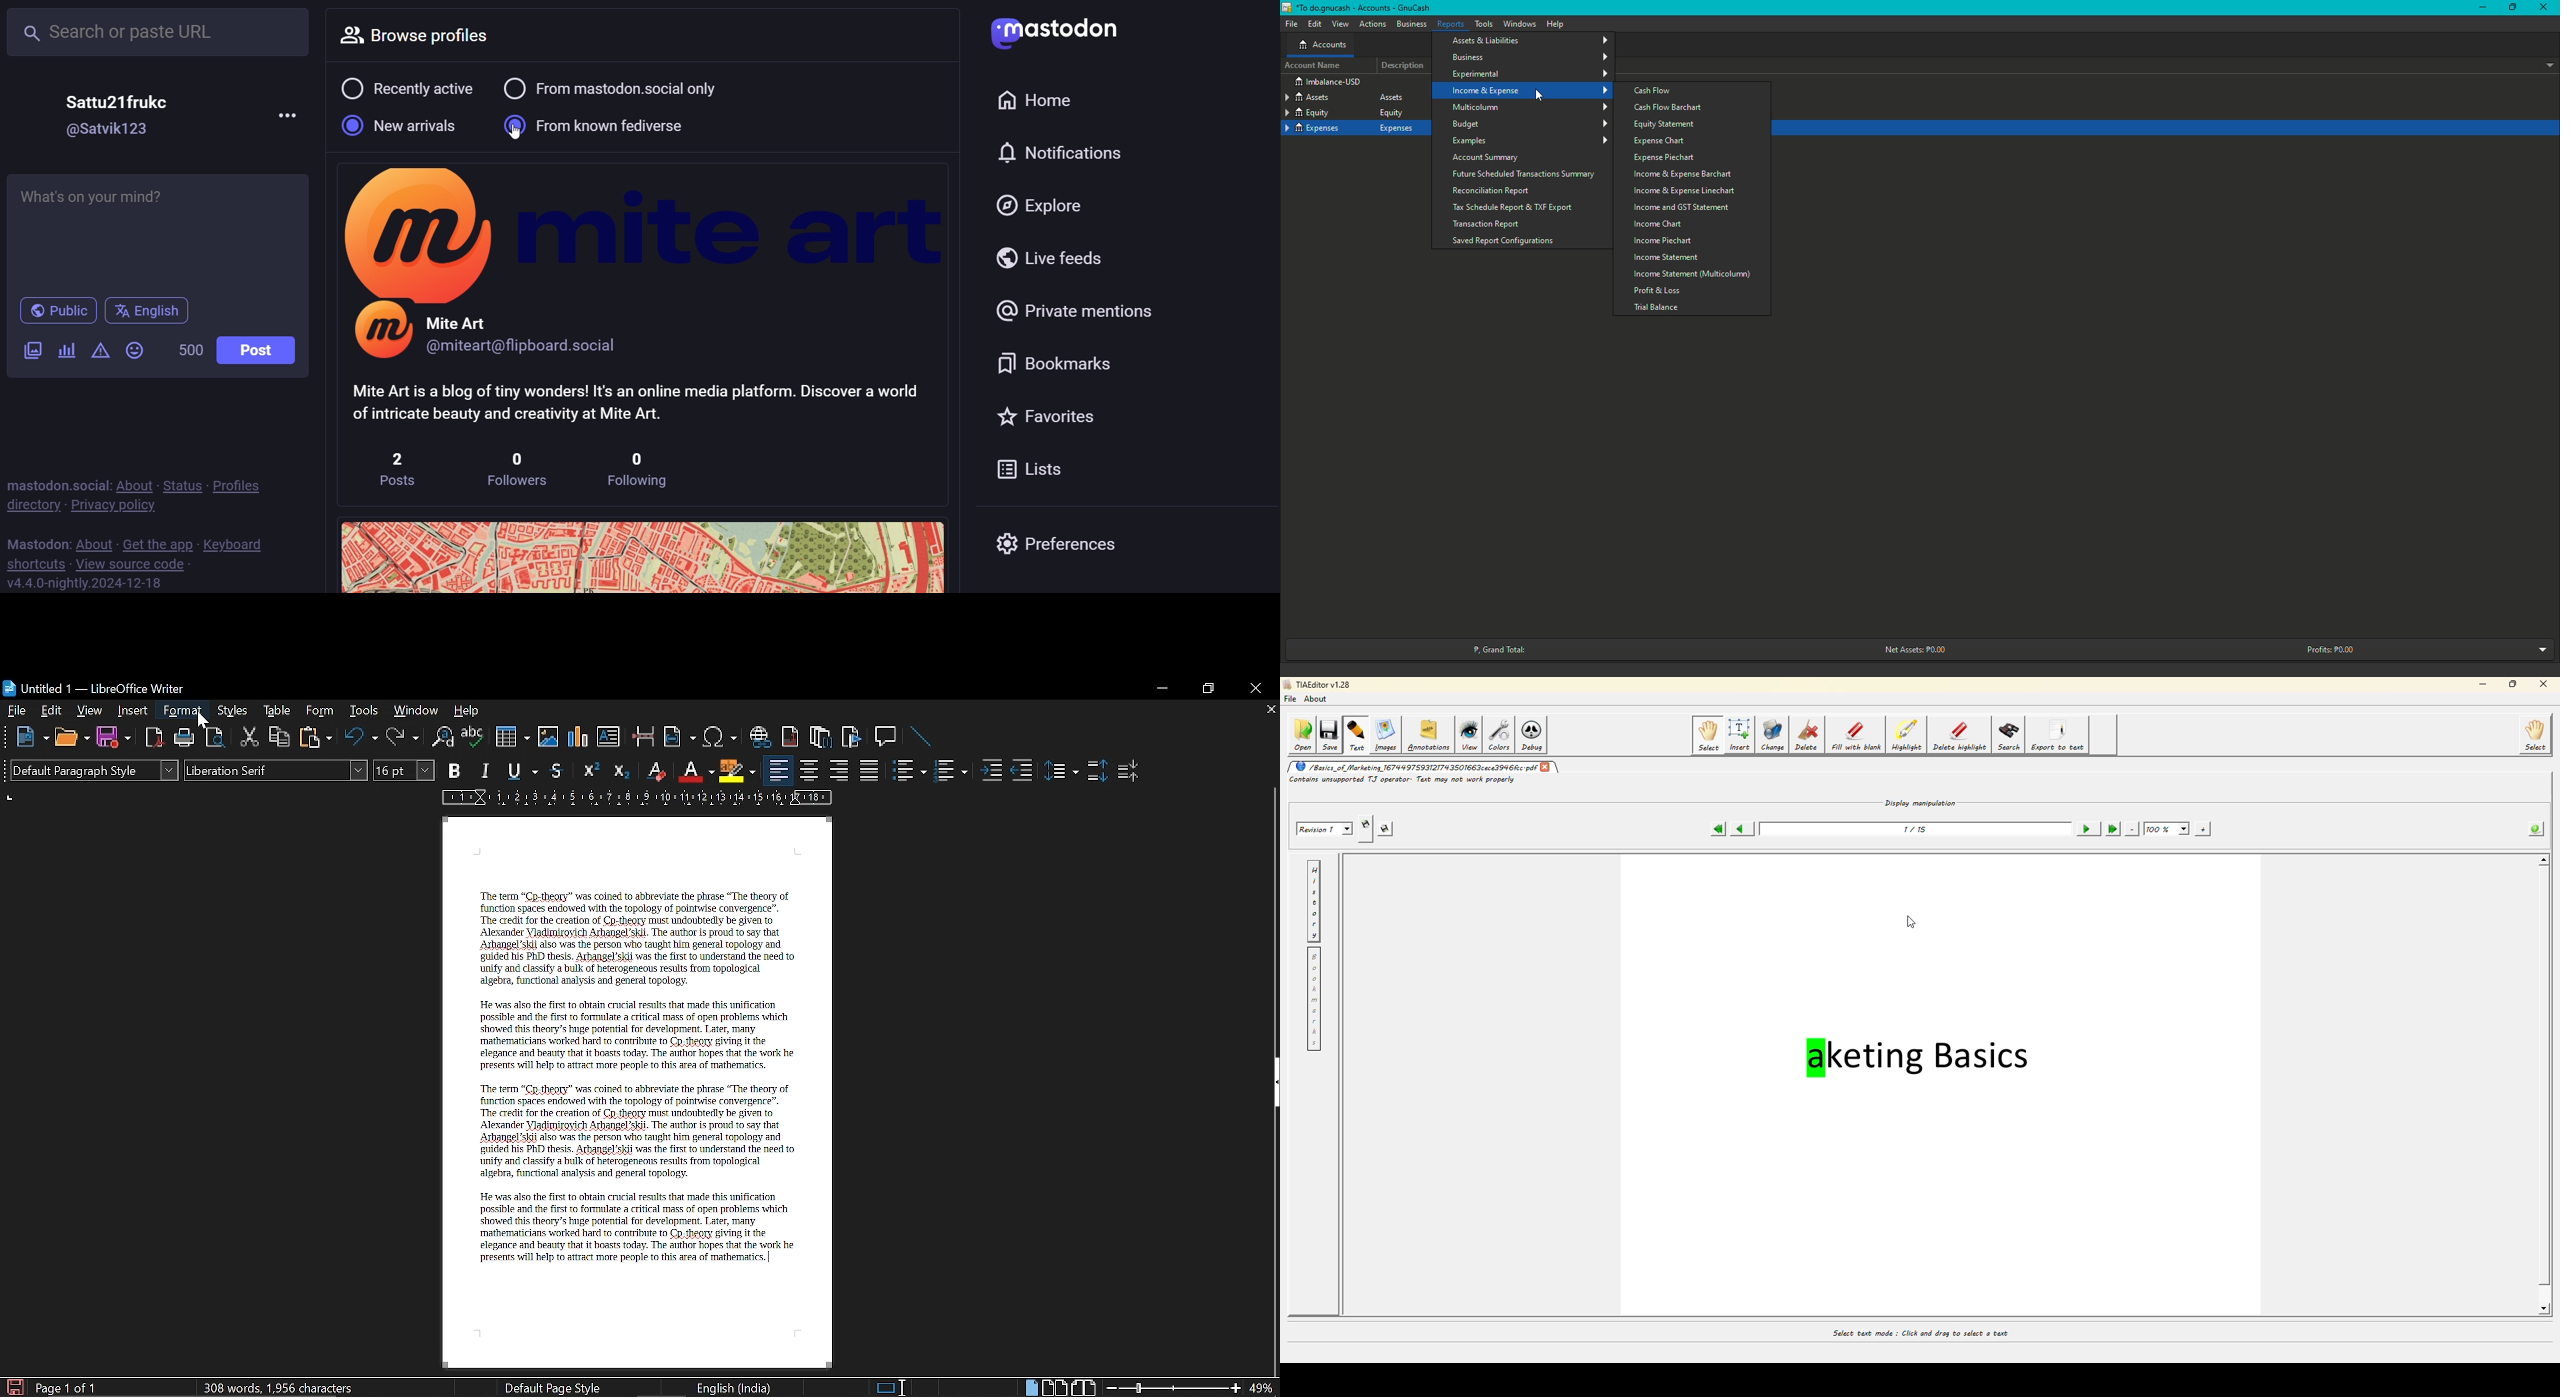  I want to click on Scale, so click(637, 798).